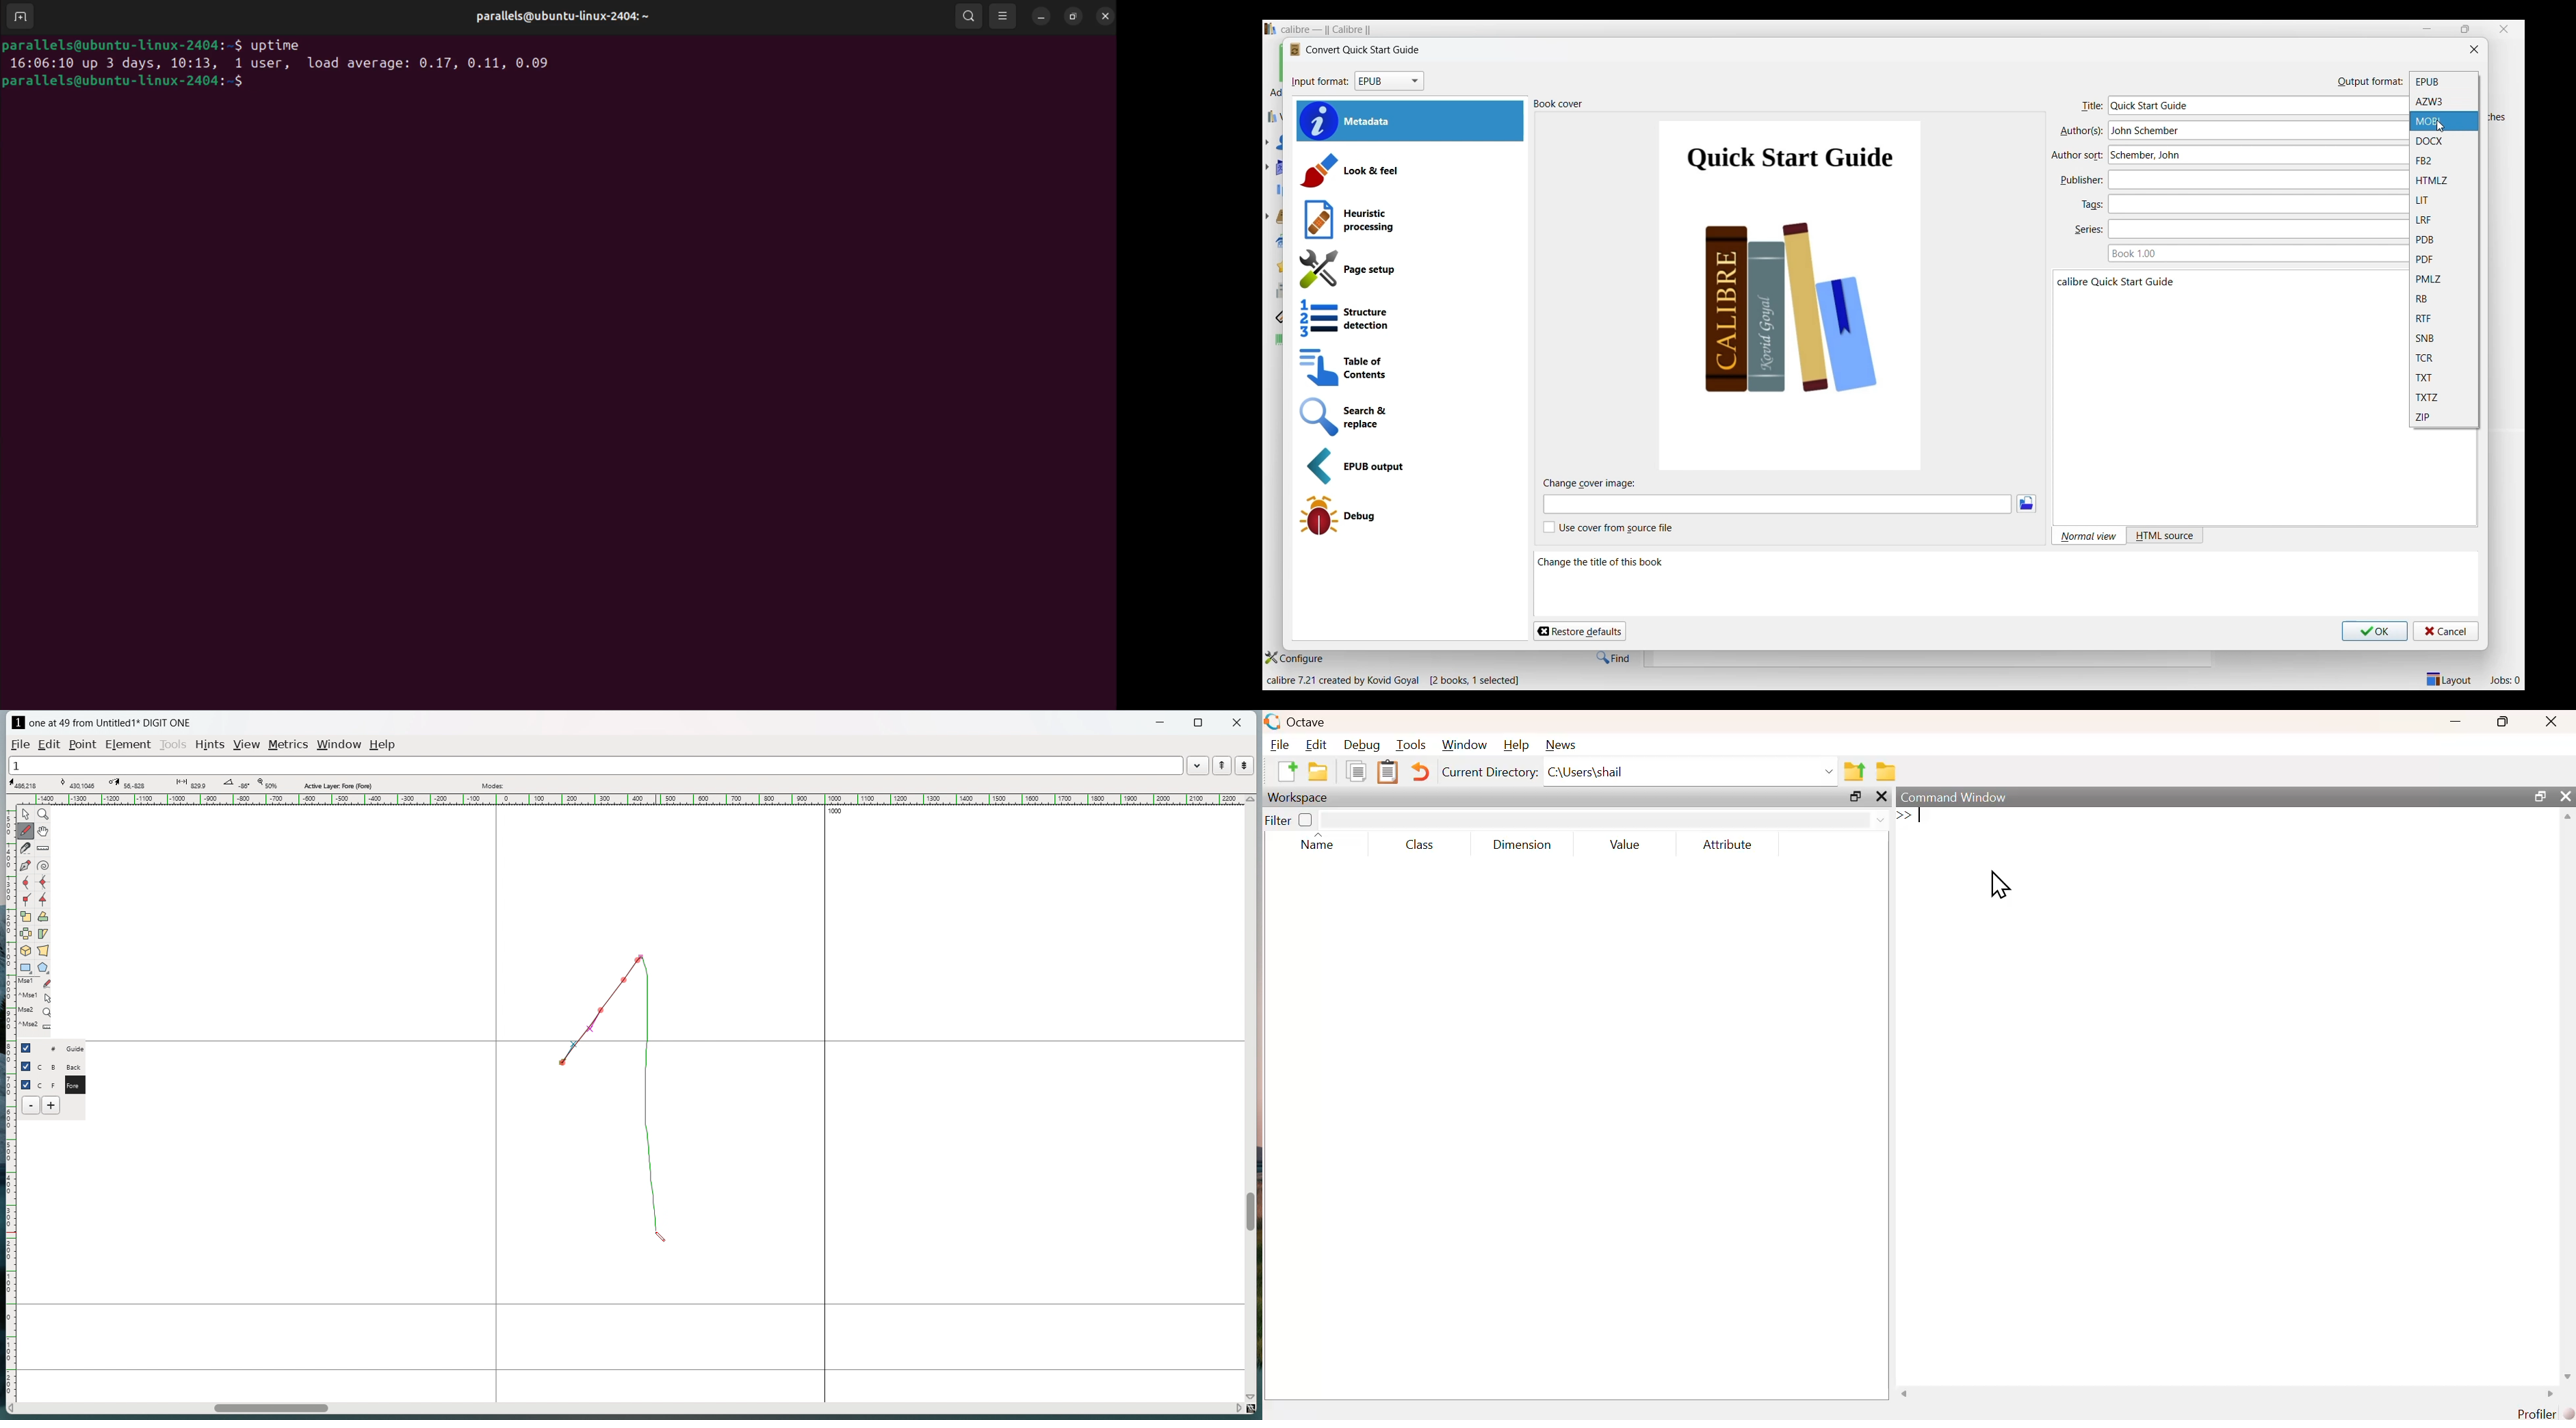 This screenshot has height=1428, width=2576. I want to click on Restore defaults, so click(1579, 631).